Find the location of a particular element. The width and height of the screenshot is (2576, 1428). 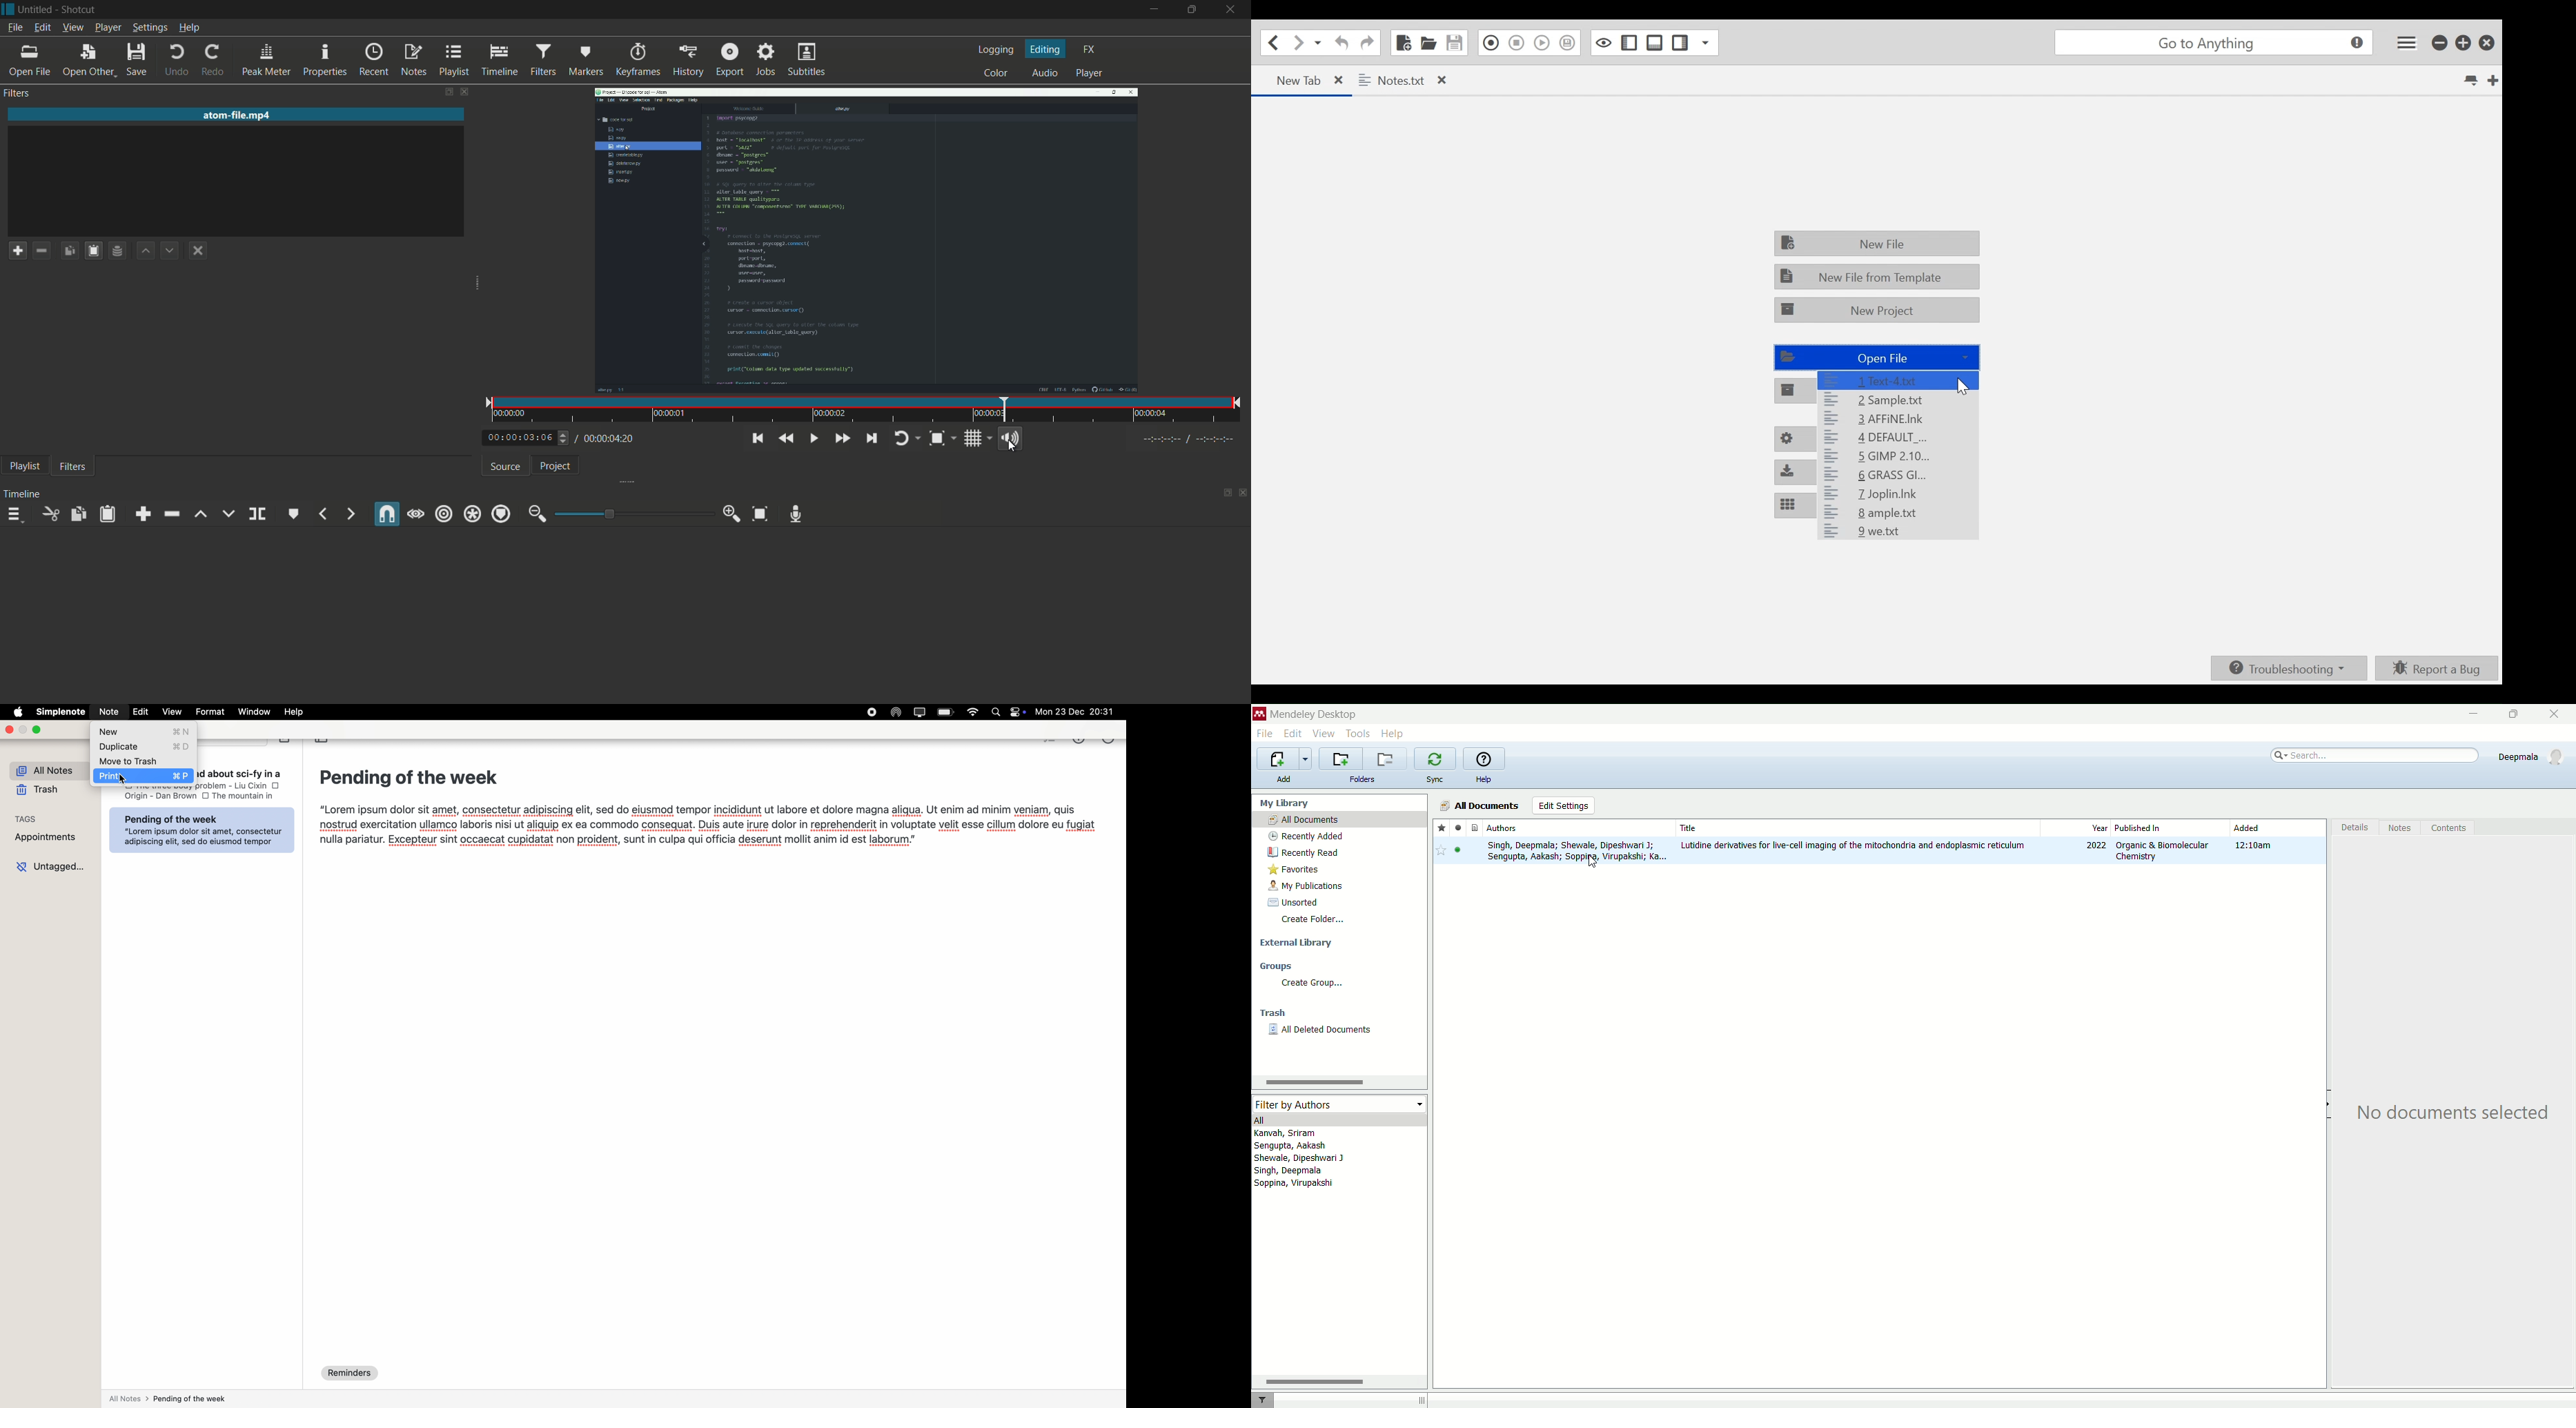

source is located at coordinates (502, 467).